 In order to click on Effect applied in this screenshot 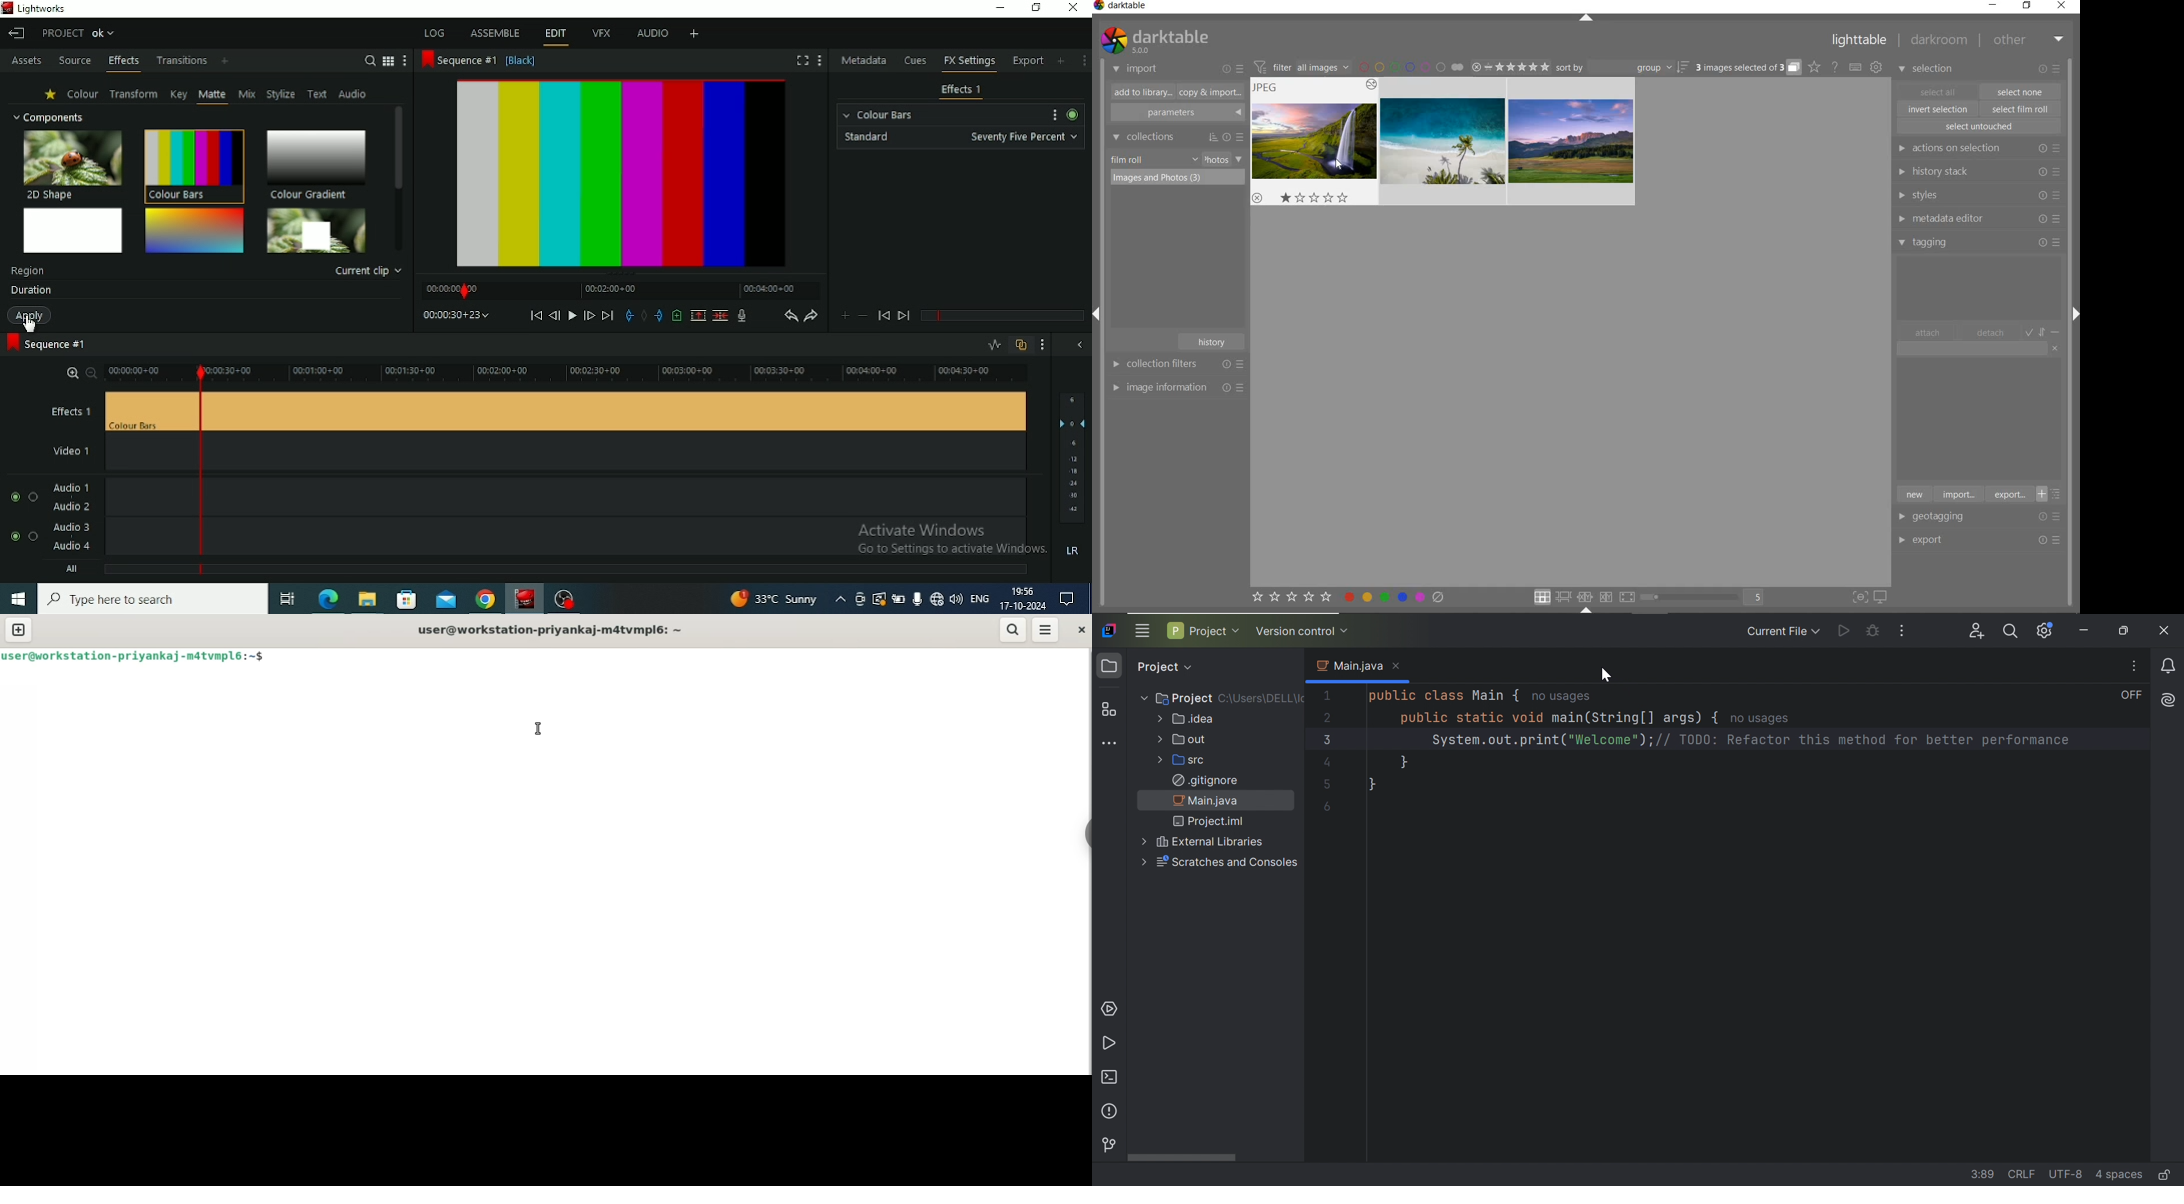, I will do `click(626, 175)`.